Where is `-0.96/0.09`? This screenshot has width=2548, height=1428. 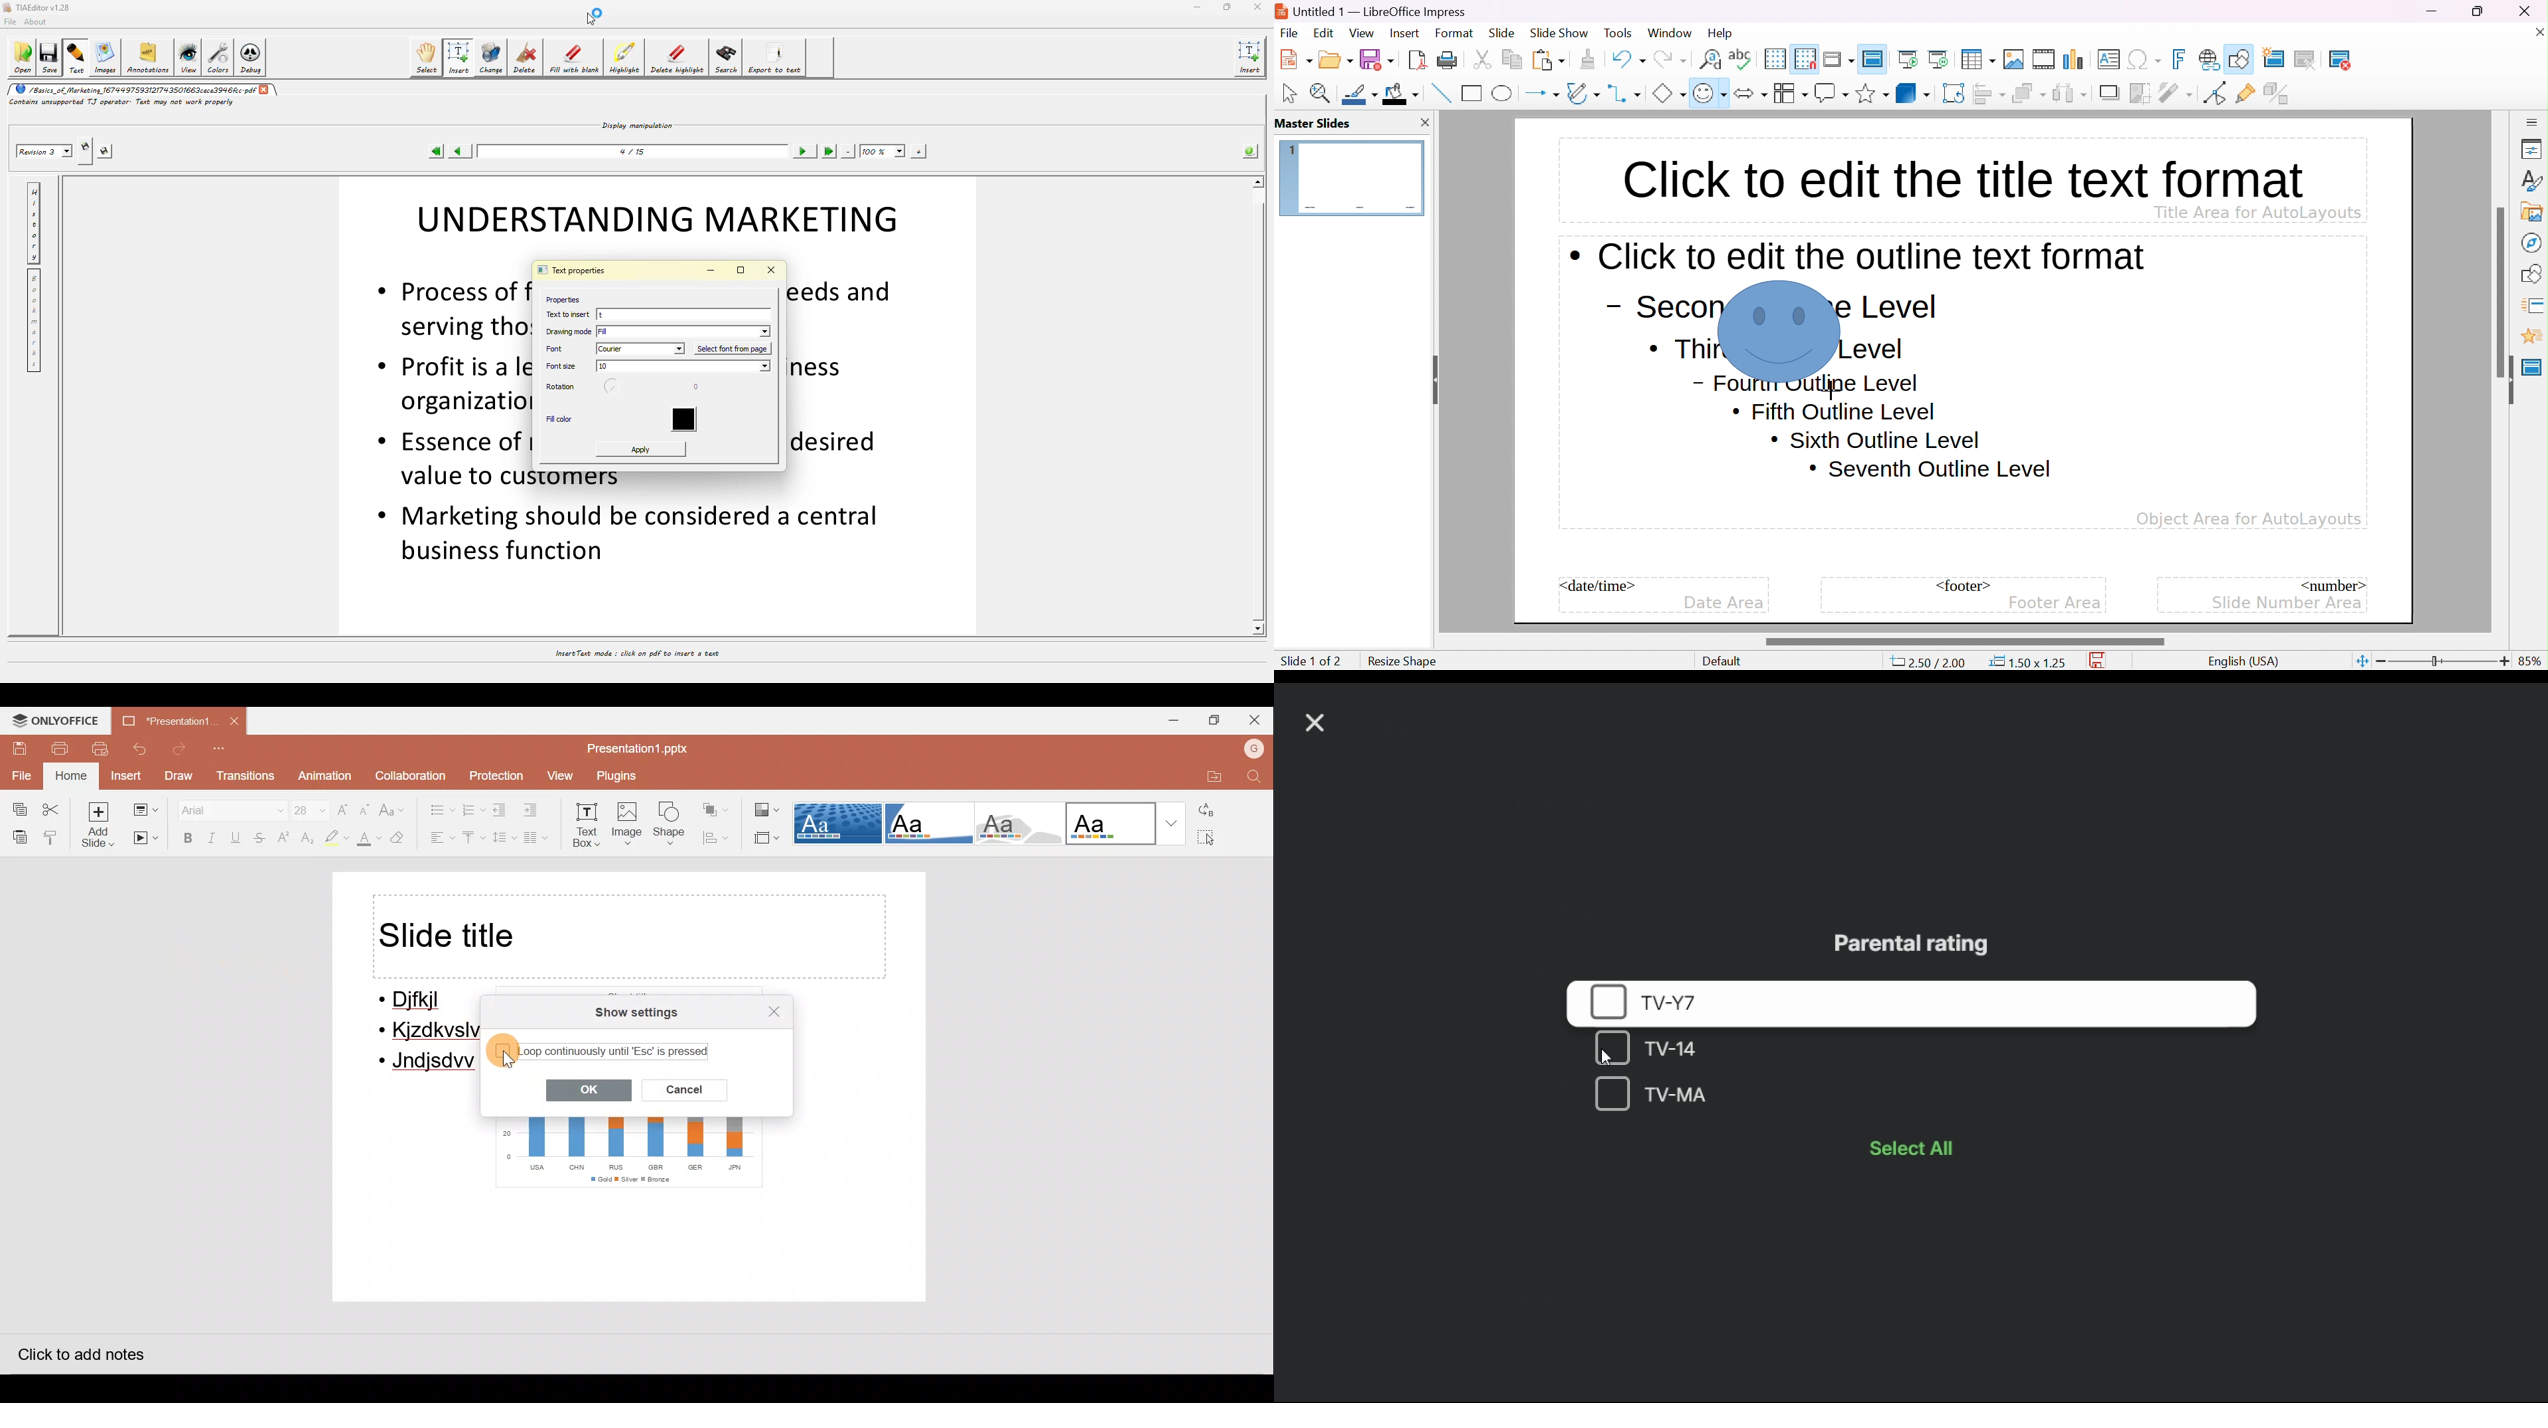
-0.96/0.09 is located at coordinates (1934, 663).